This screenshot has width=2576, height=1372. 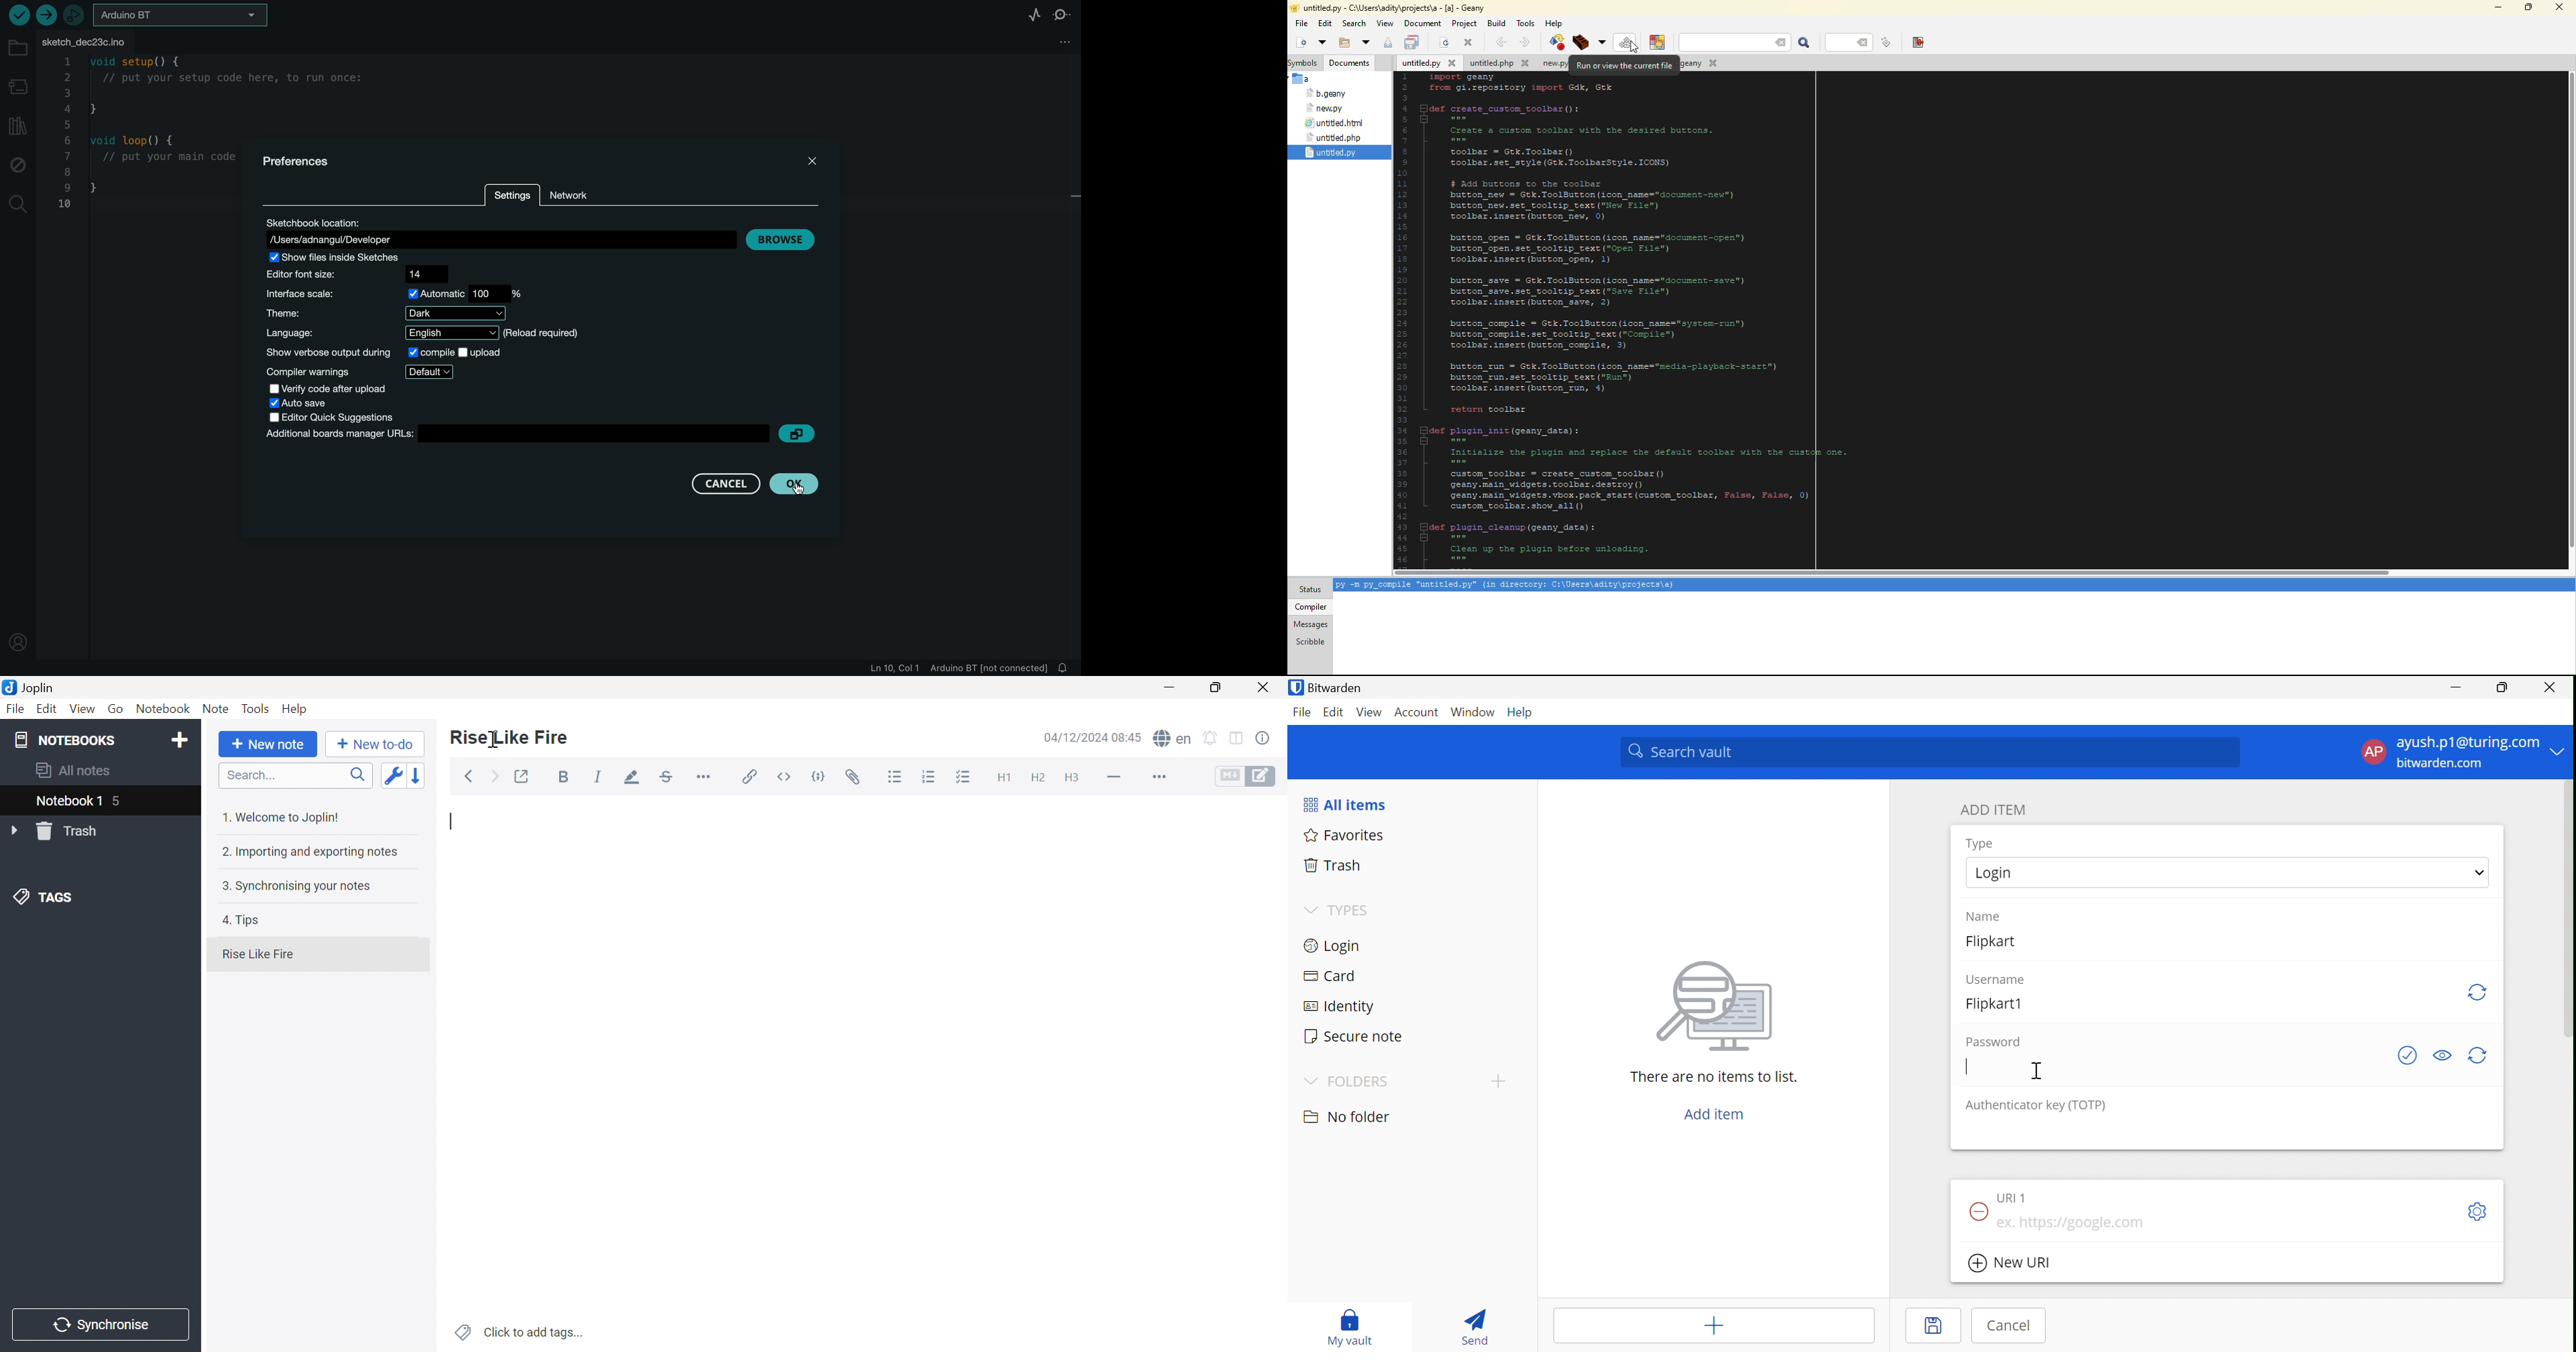 What do you see at coordinates (356, 277) in the screenshot?
I see `font size` at bounding box center [356, 277].